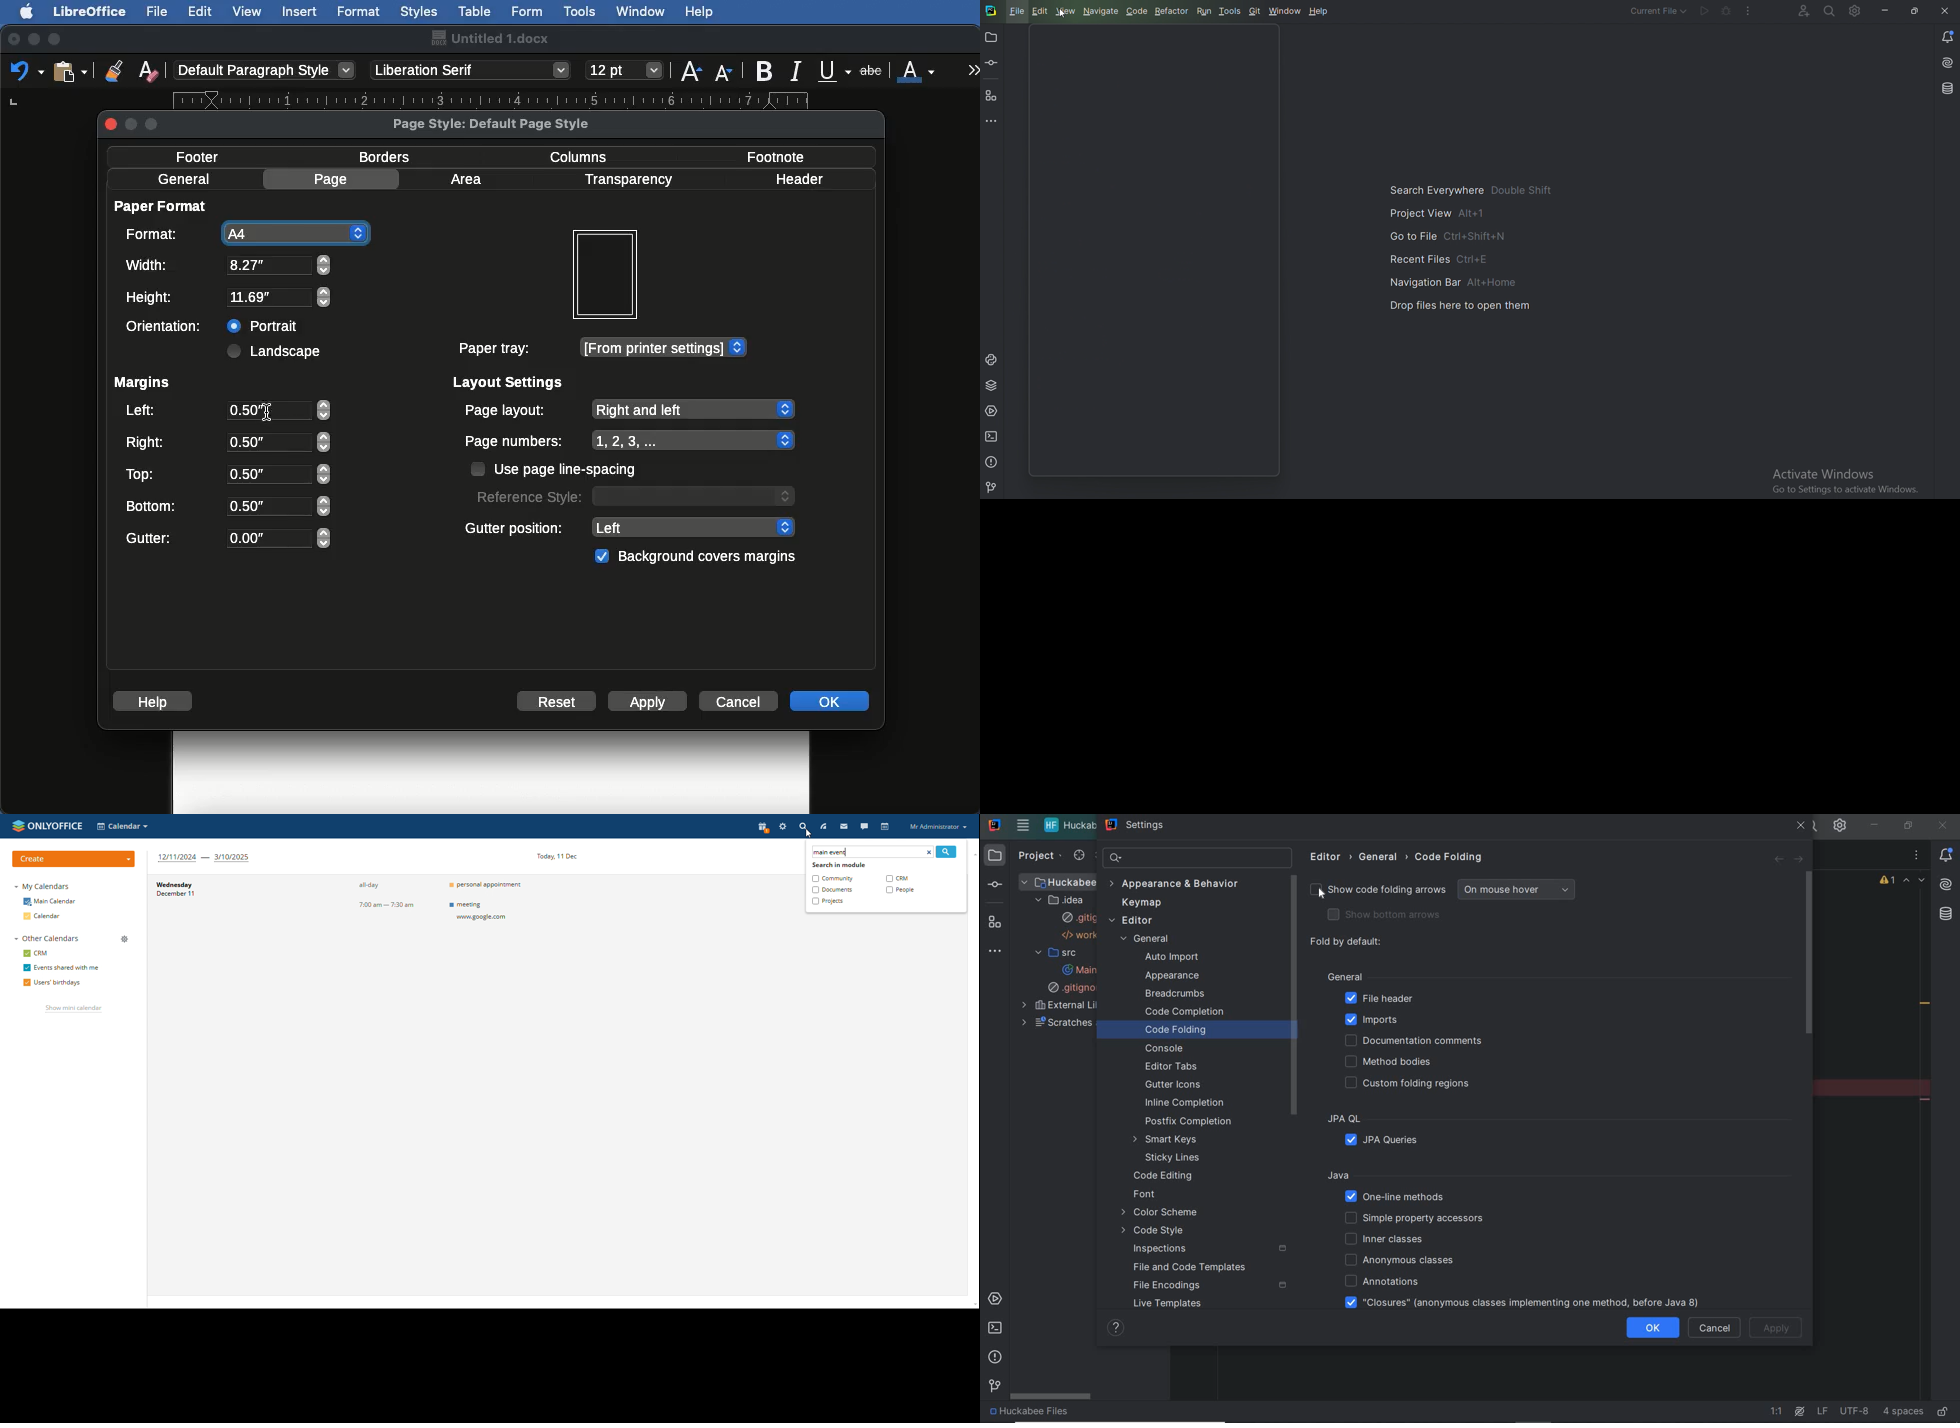  I want to click on left tab, so click(16, 102).